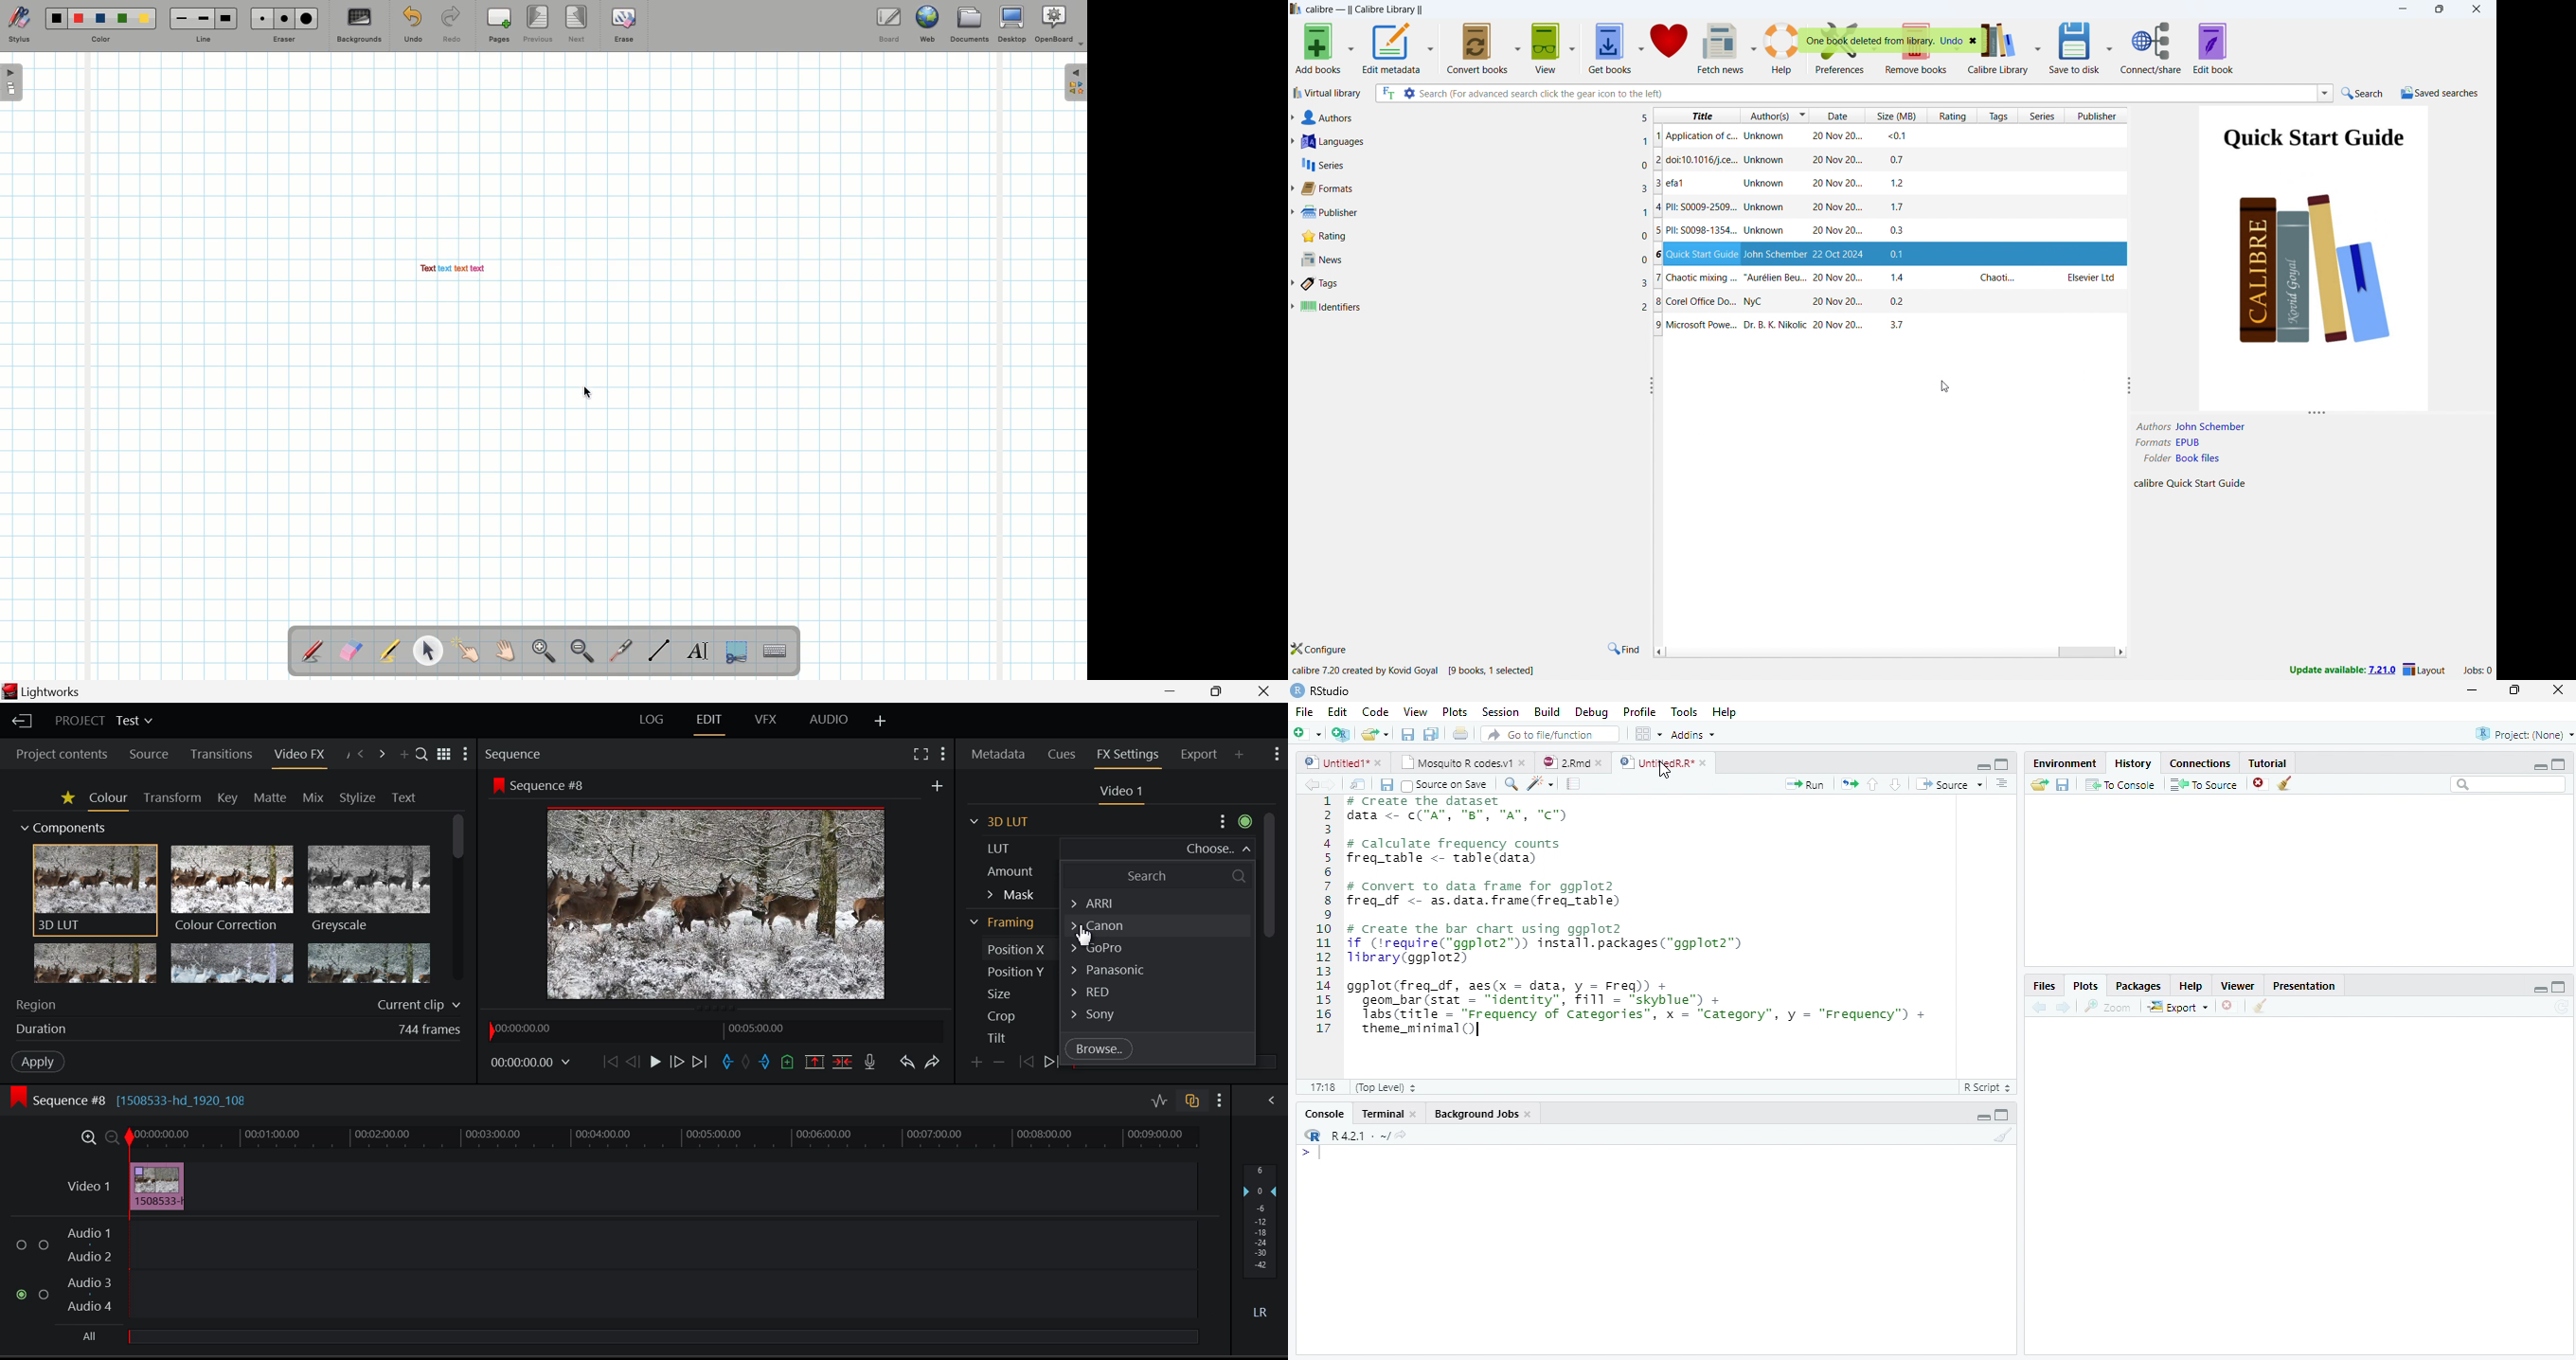 Image resolution: width=2576 pixels, height=1372 pixels. I want to click on ARRI, so click(1111, 903).